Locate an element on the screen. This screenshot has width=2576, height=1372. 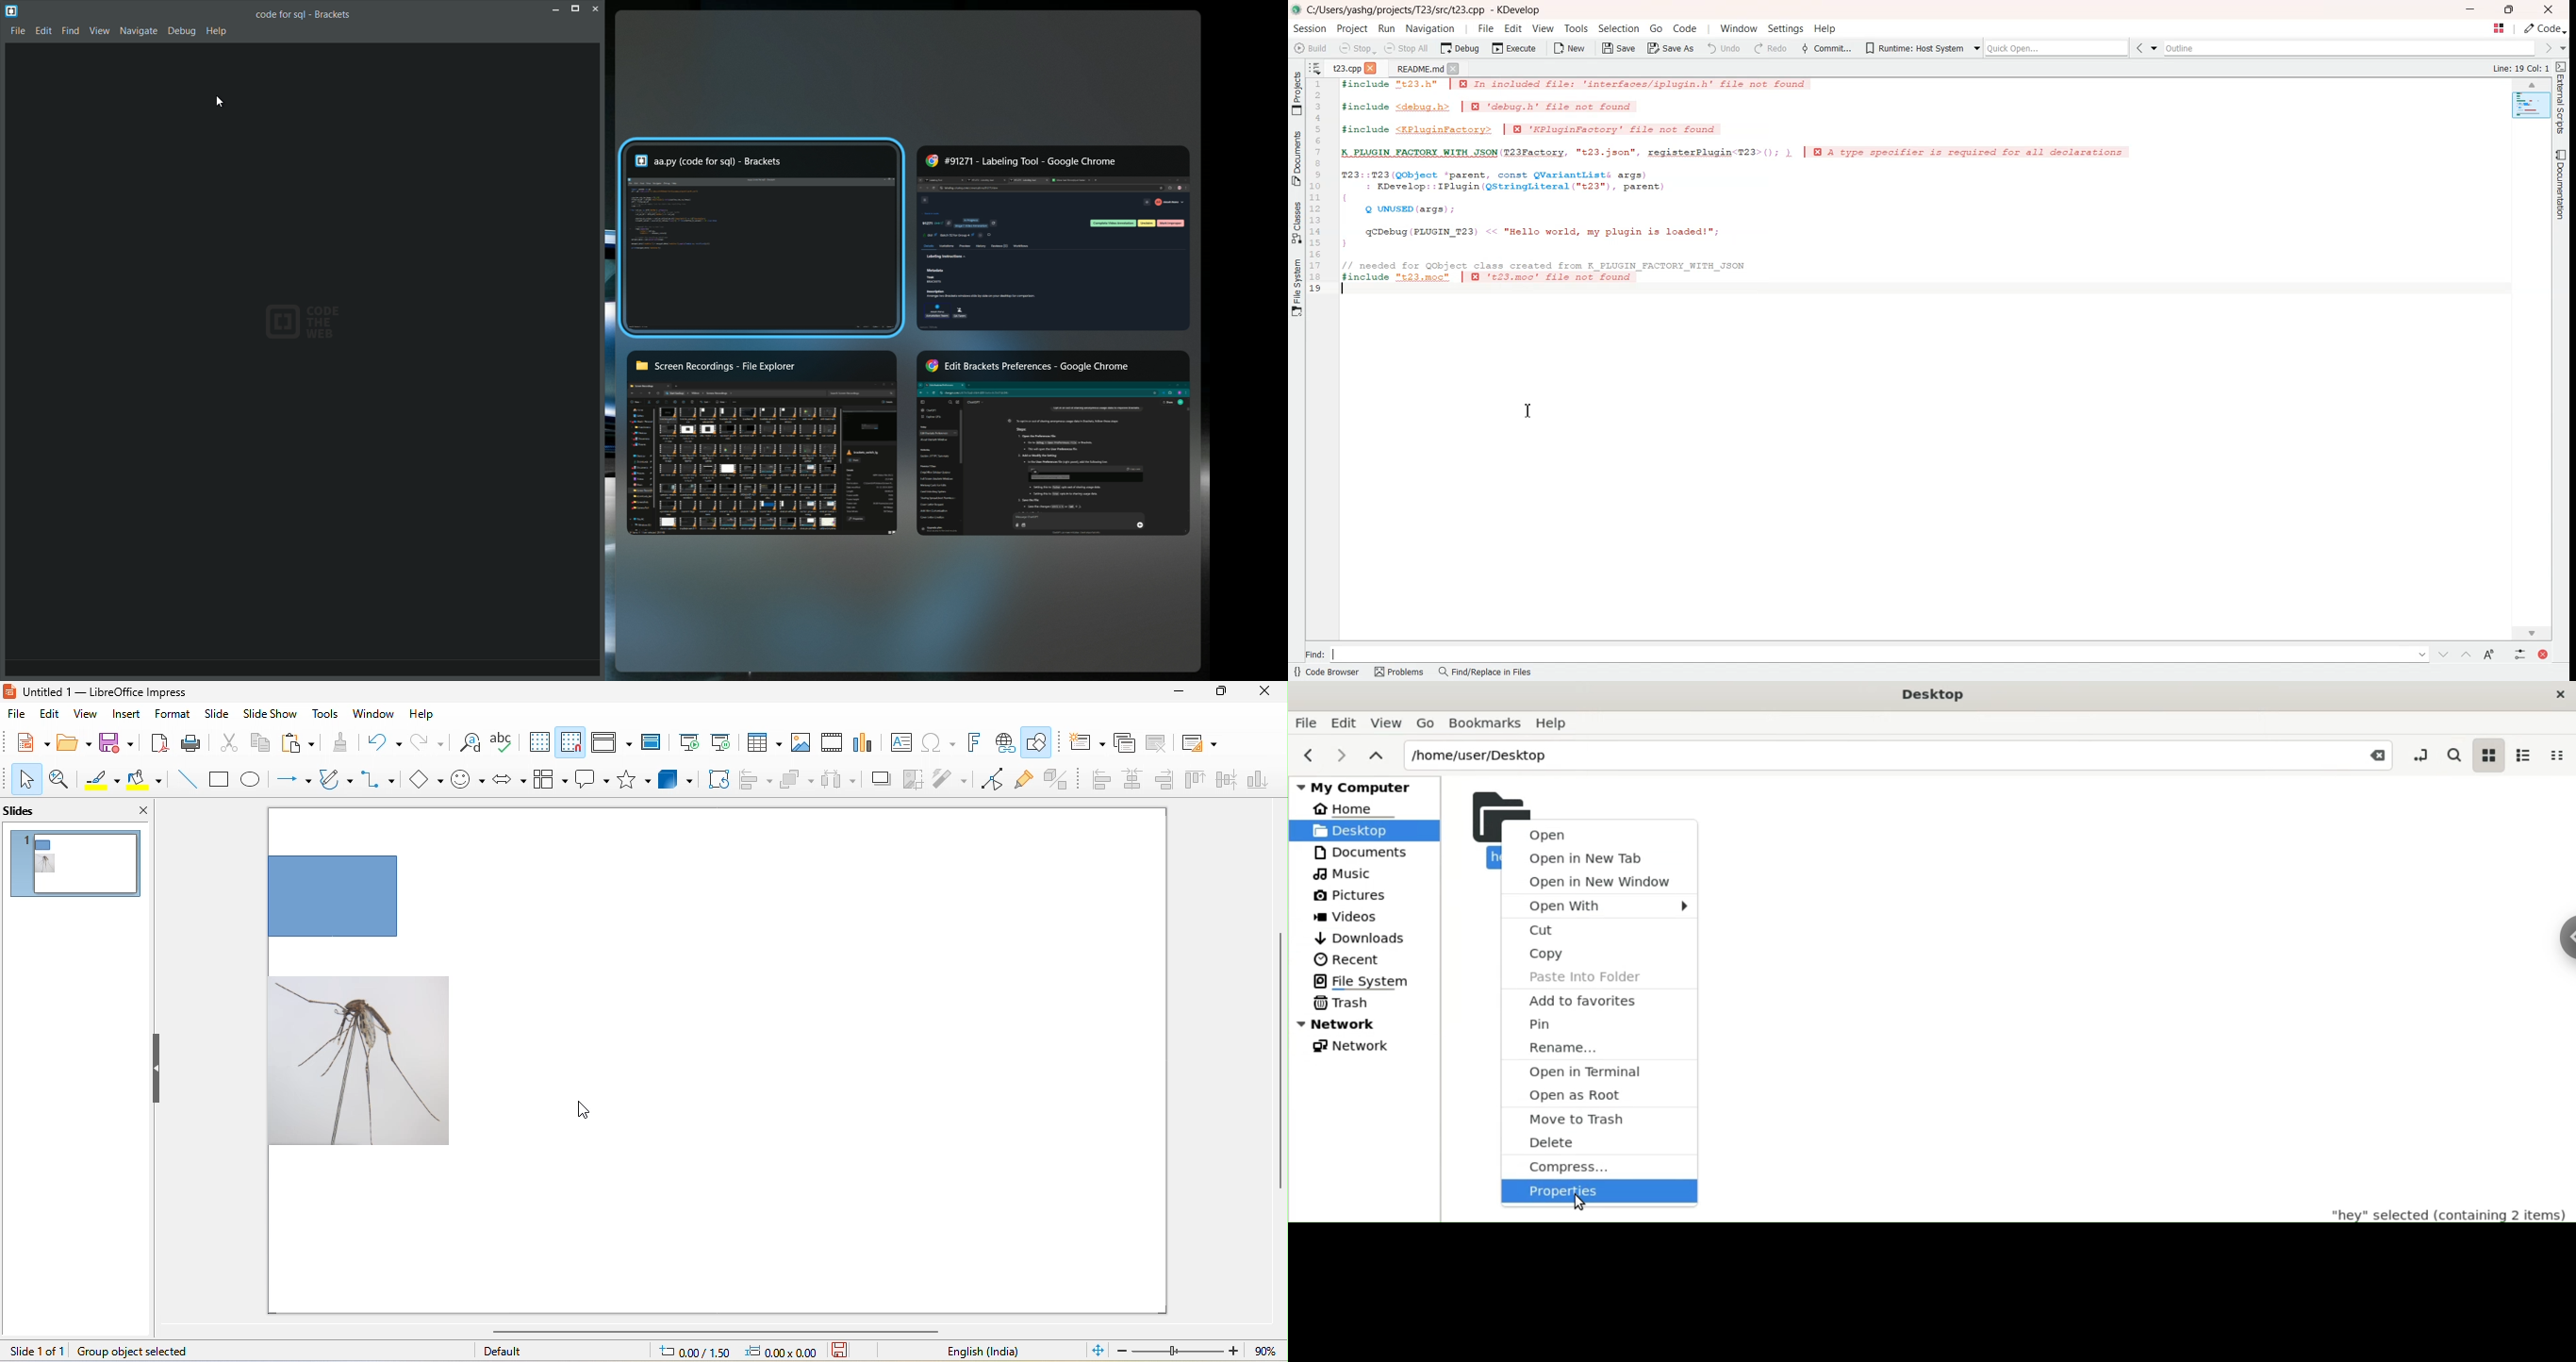
line is located at coordinates (190, 780).